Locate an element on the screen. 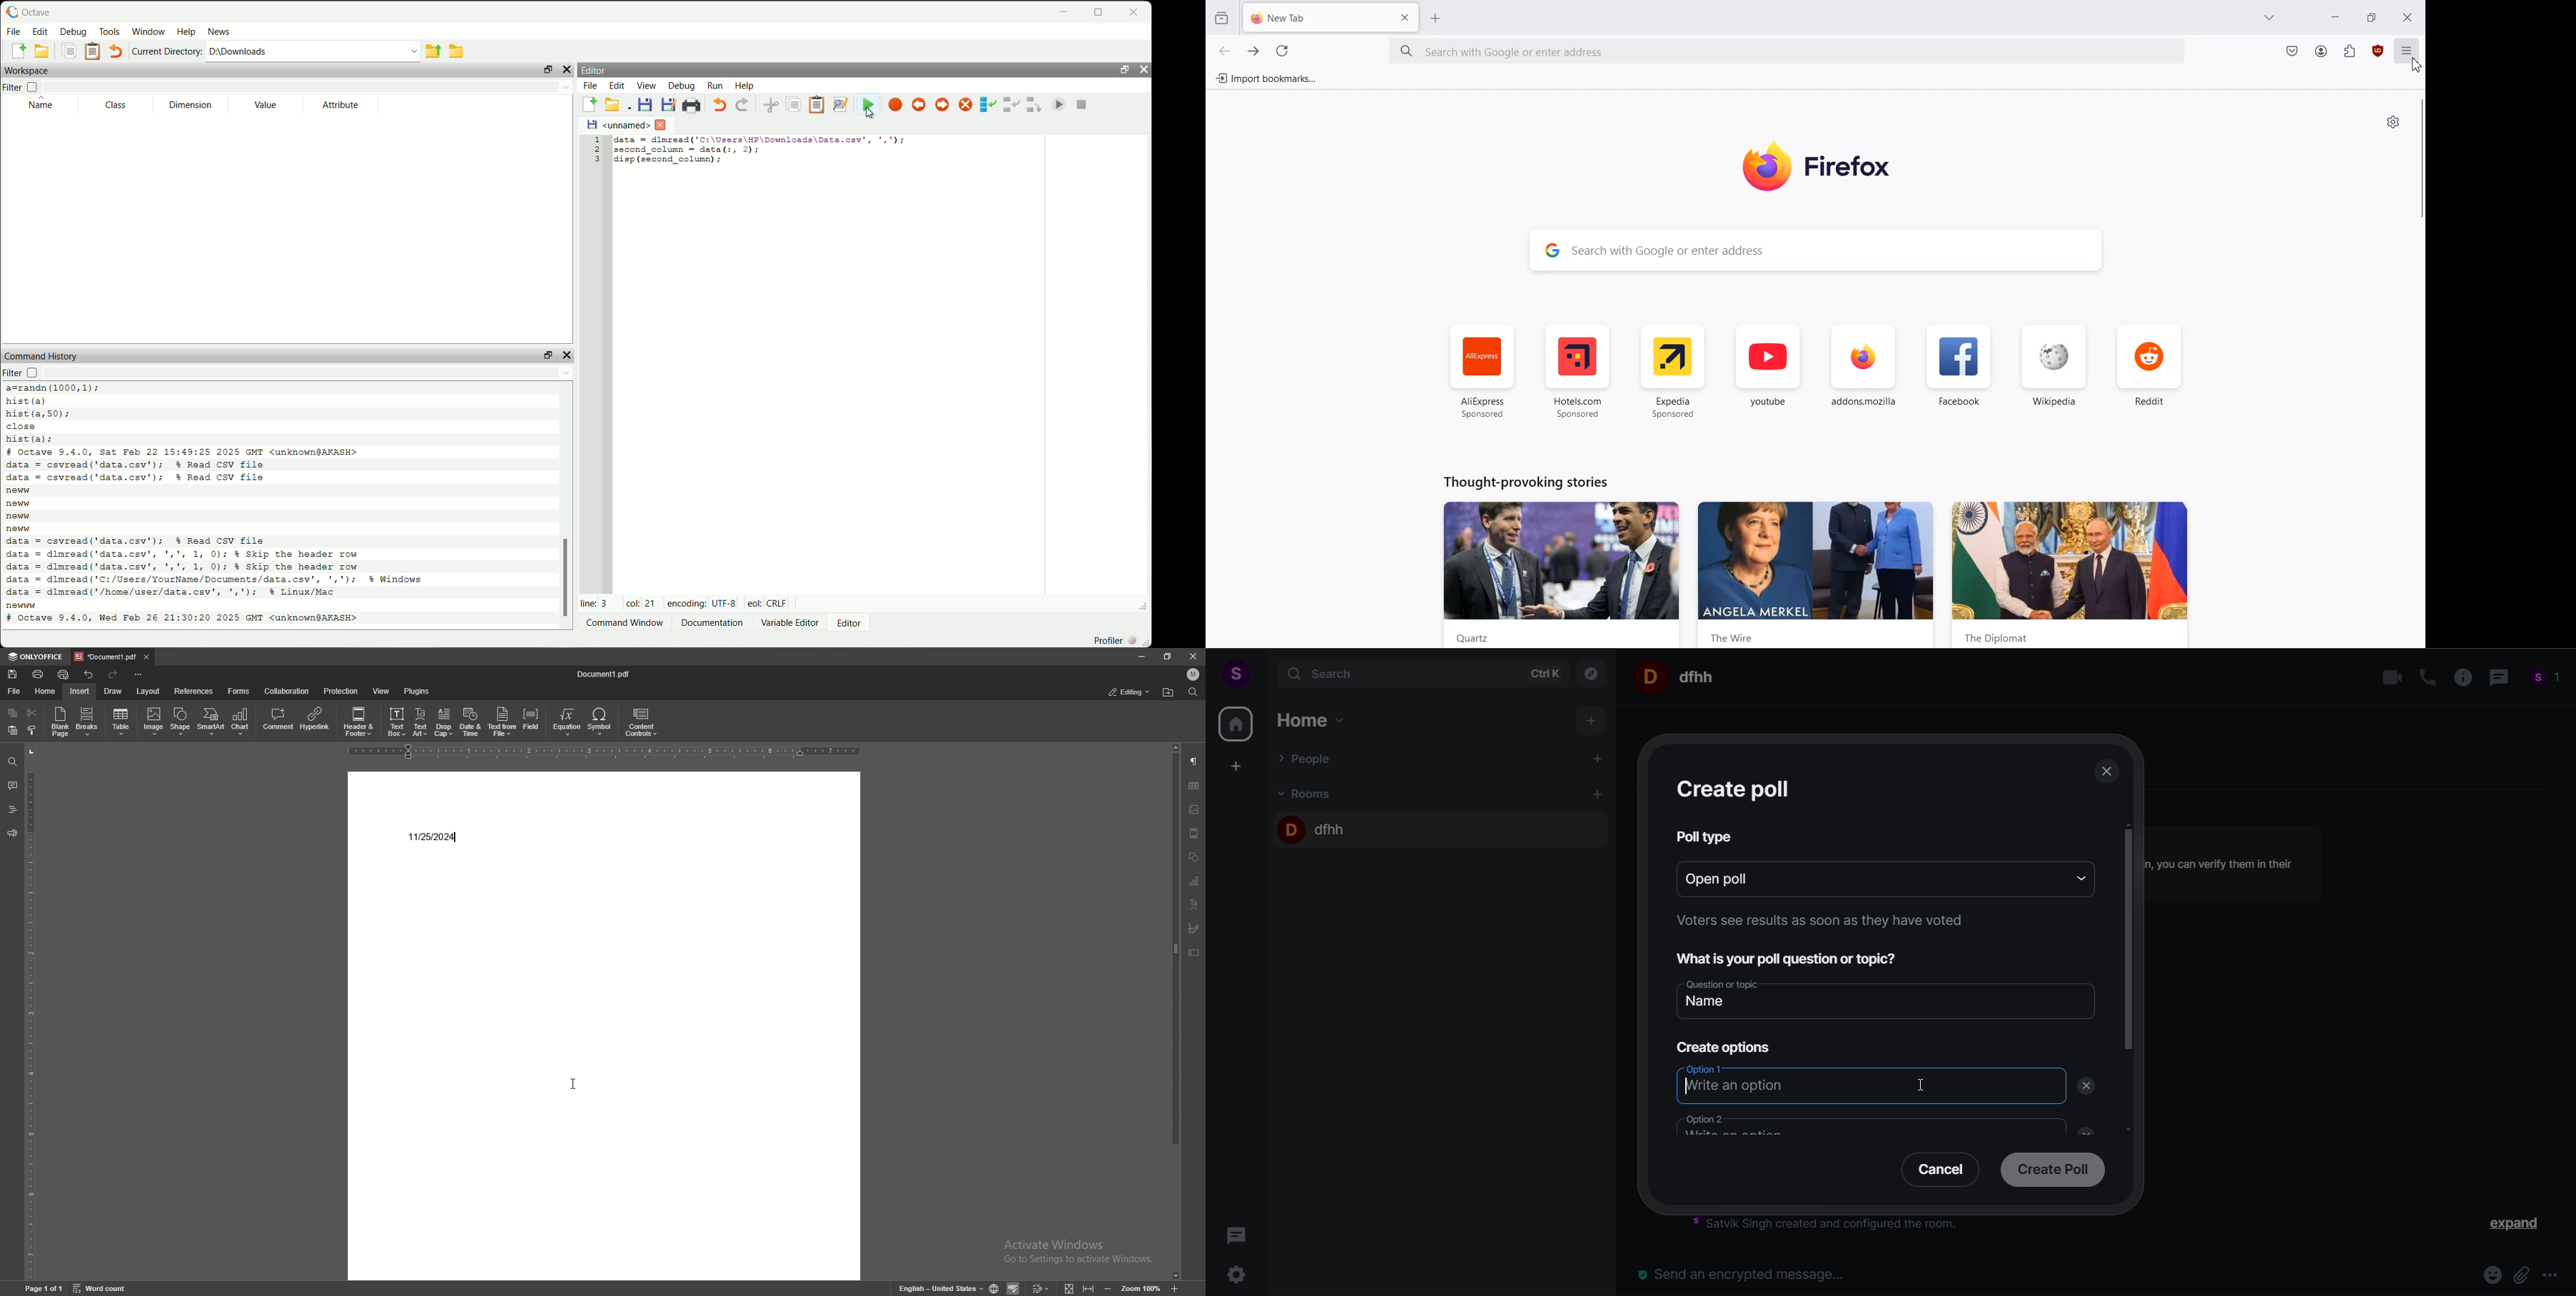 The image size is (2576, 1316). room name is located at coordinates (1315, 826).